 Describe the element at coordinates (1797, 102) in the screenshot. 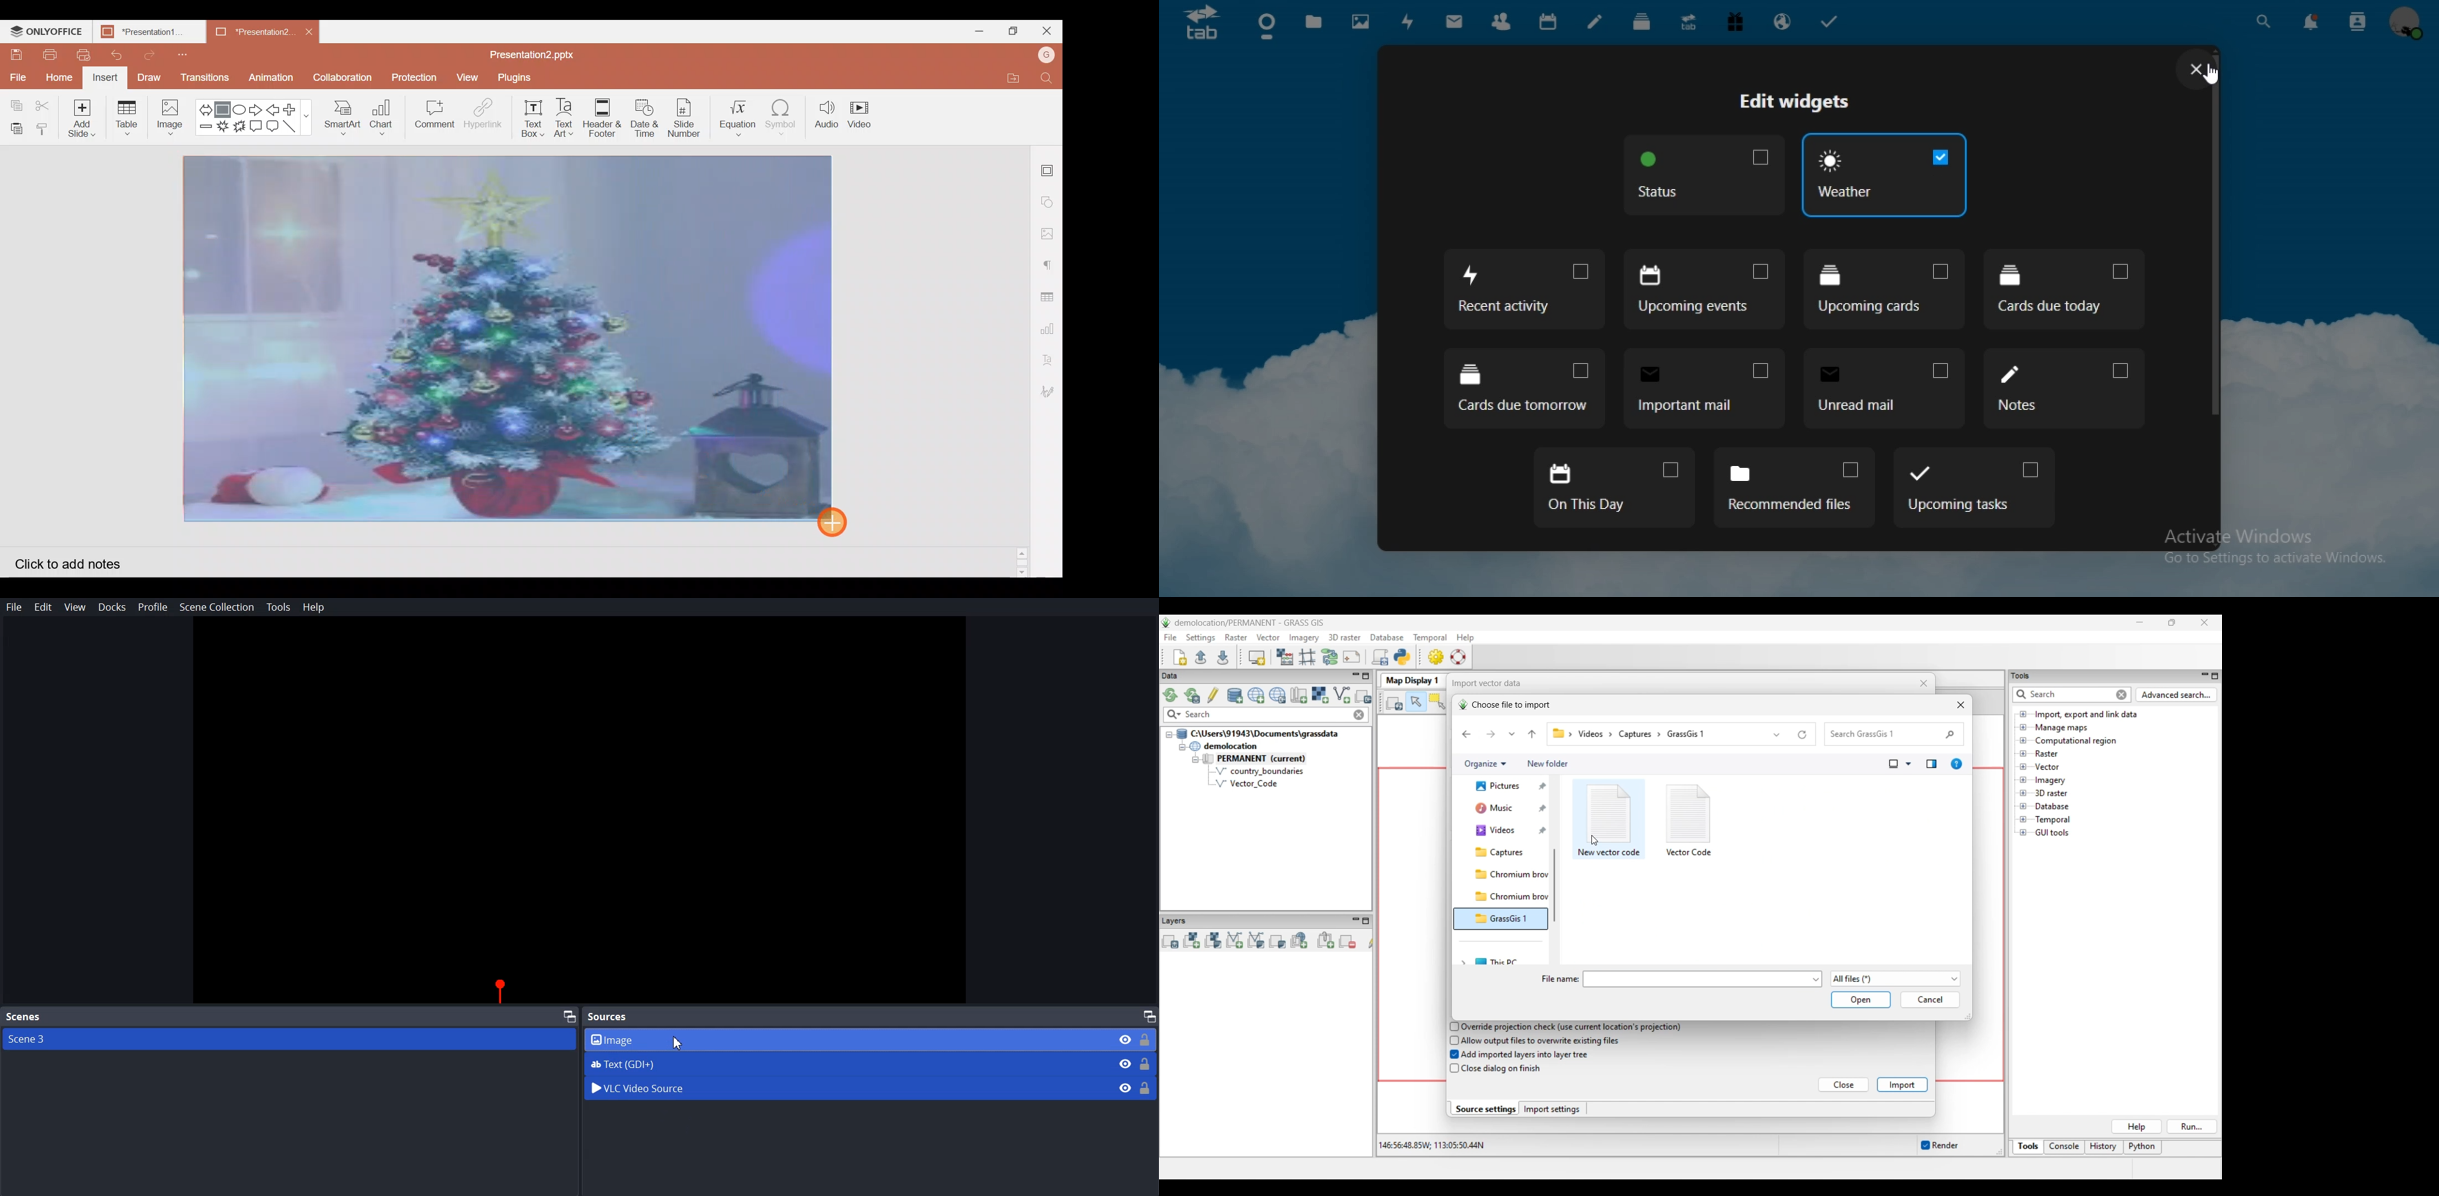

I see `edit widgets` at that location.